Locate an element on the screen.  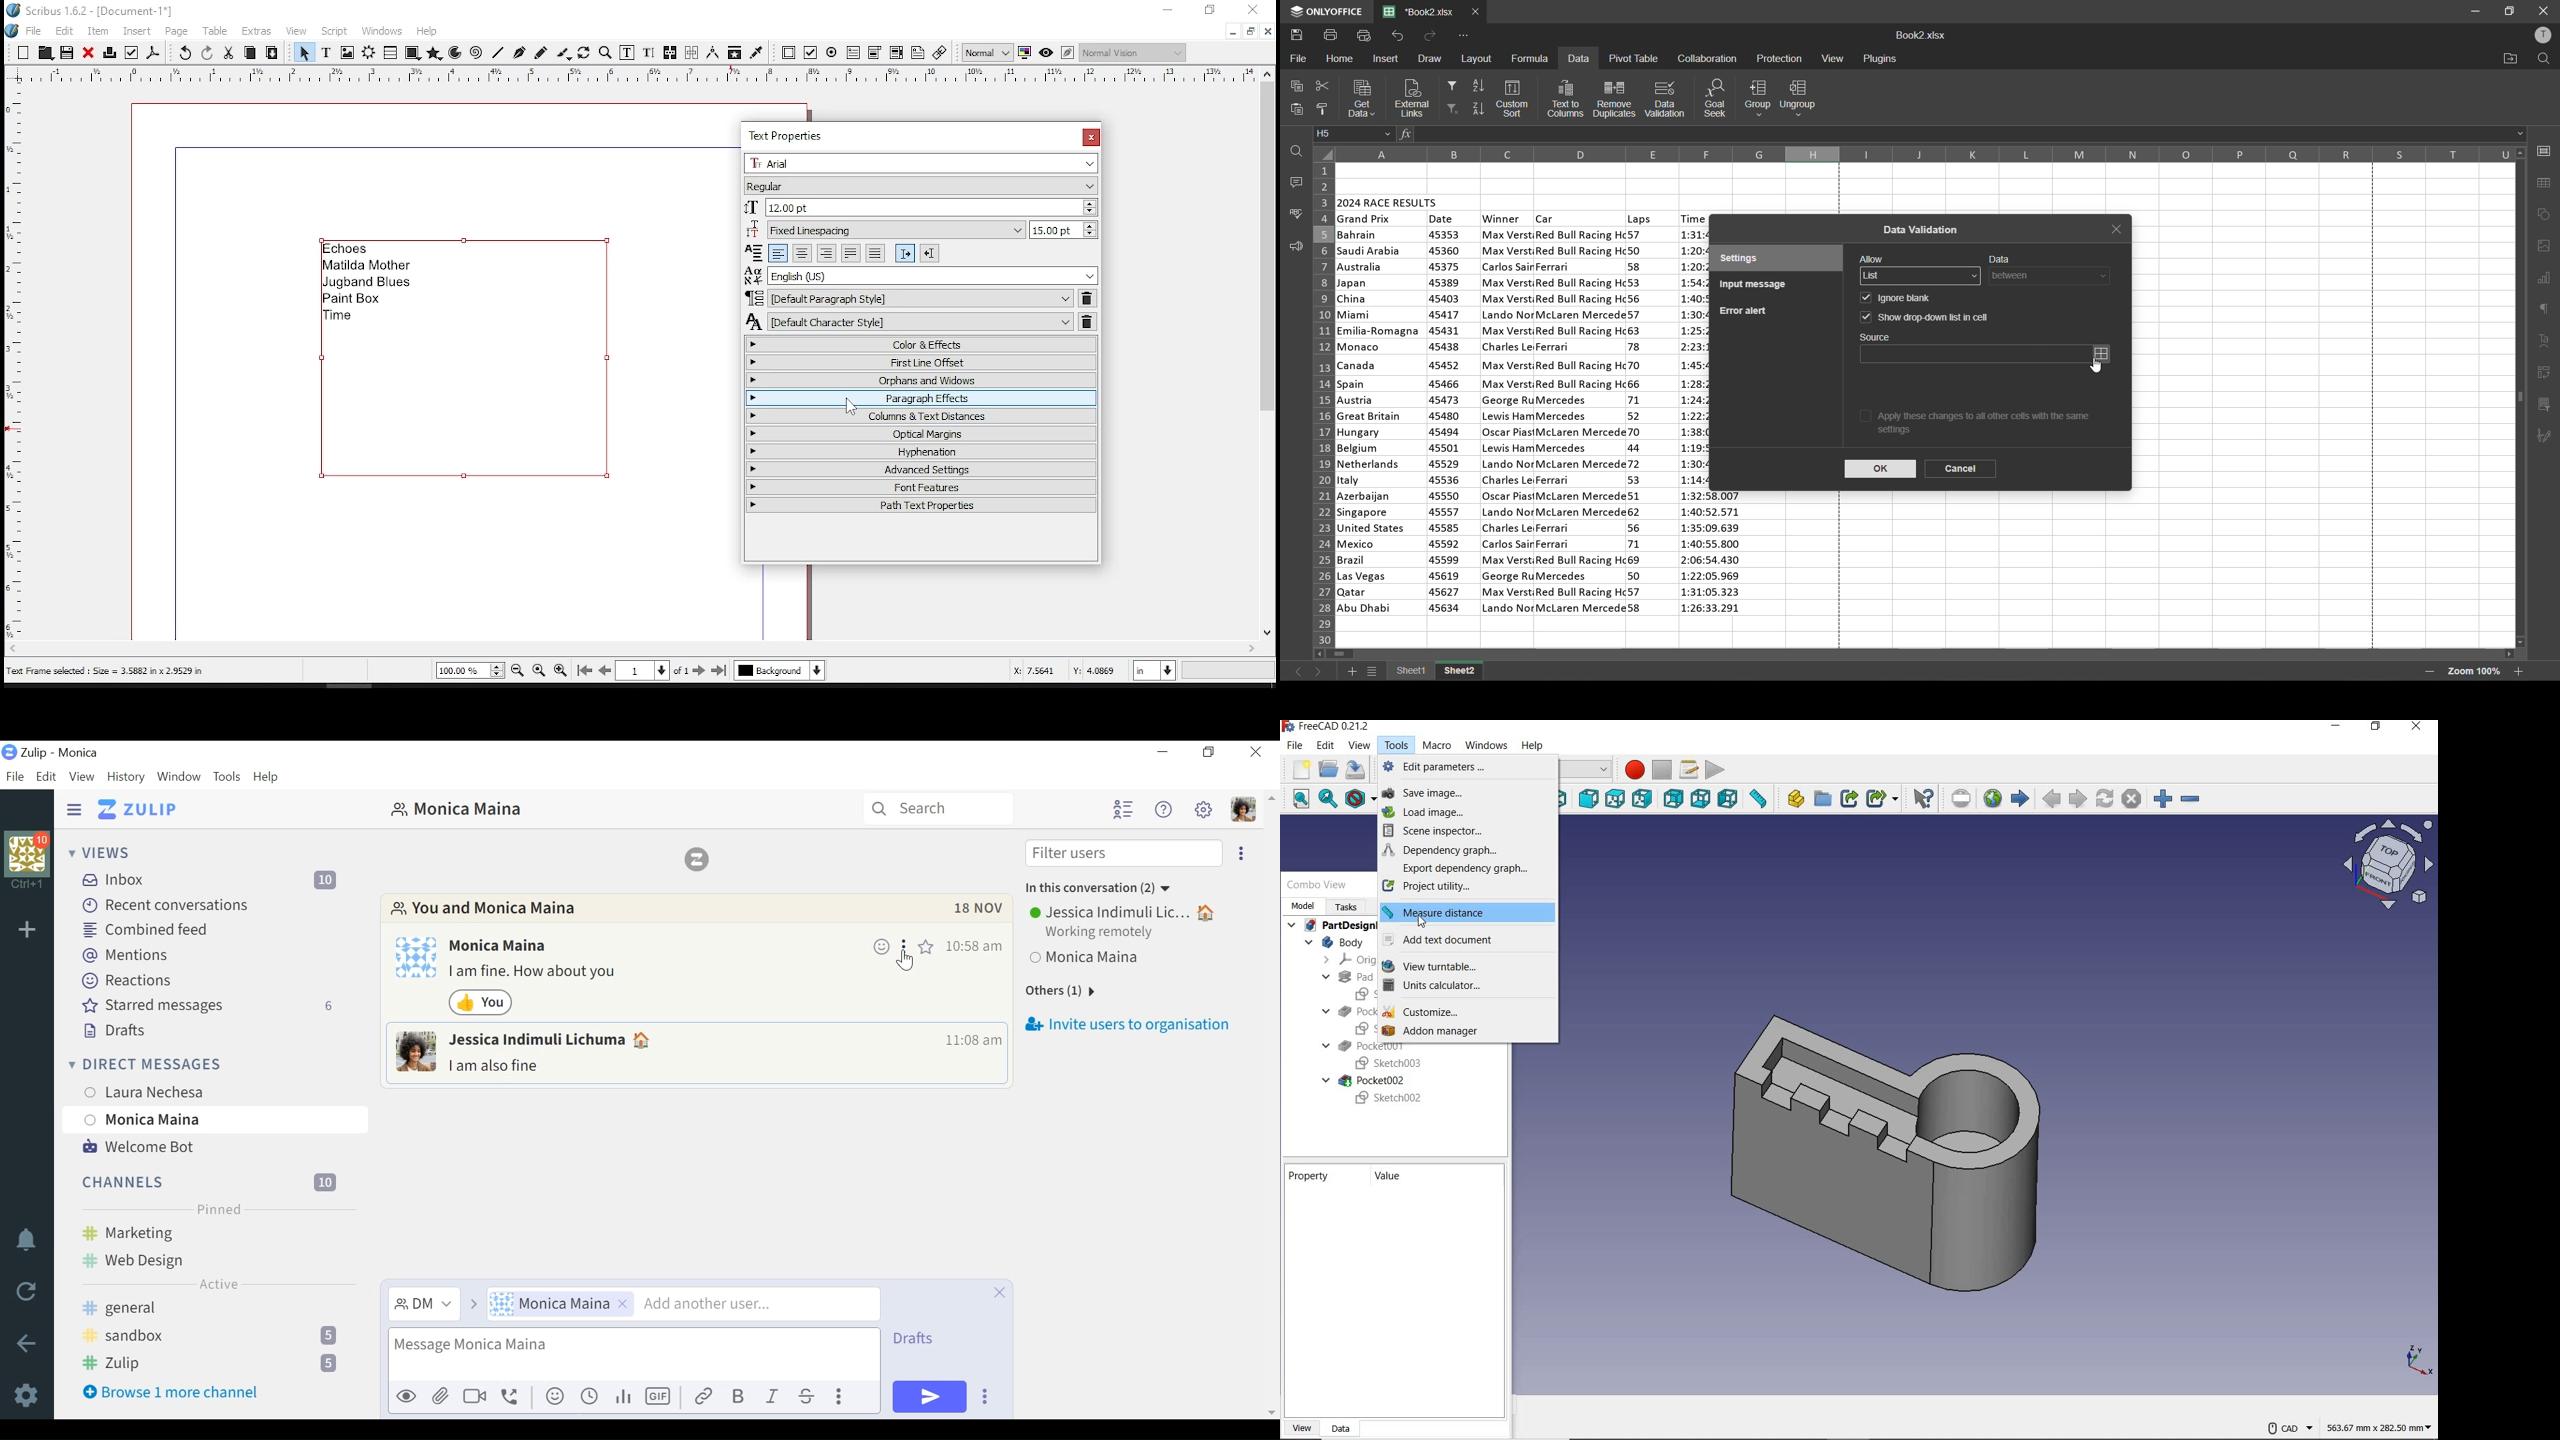
mouse pointer is located at coordinates (851, 405).